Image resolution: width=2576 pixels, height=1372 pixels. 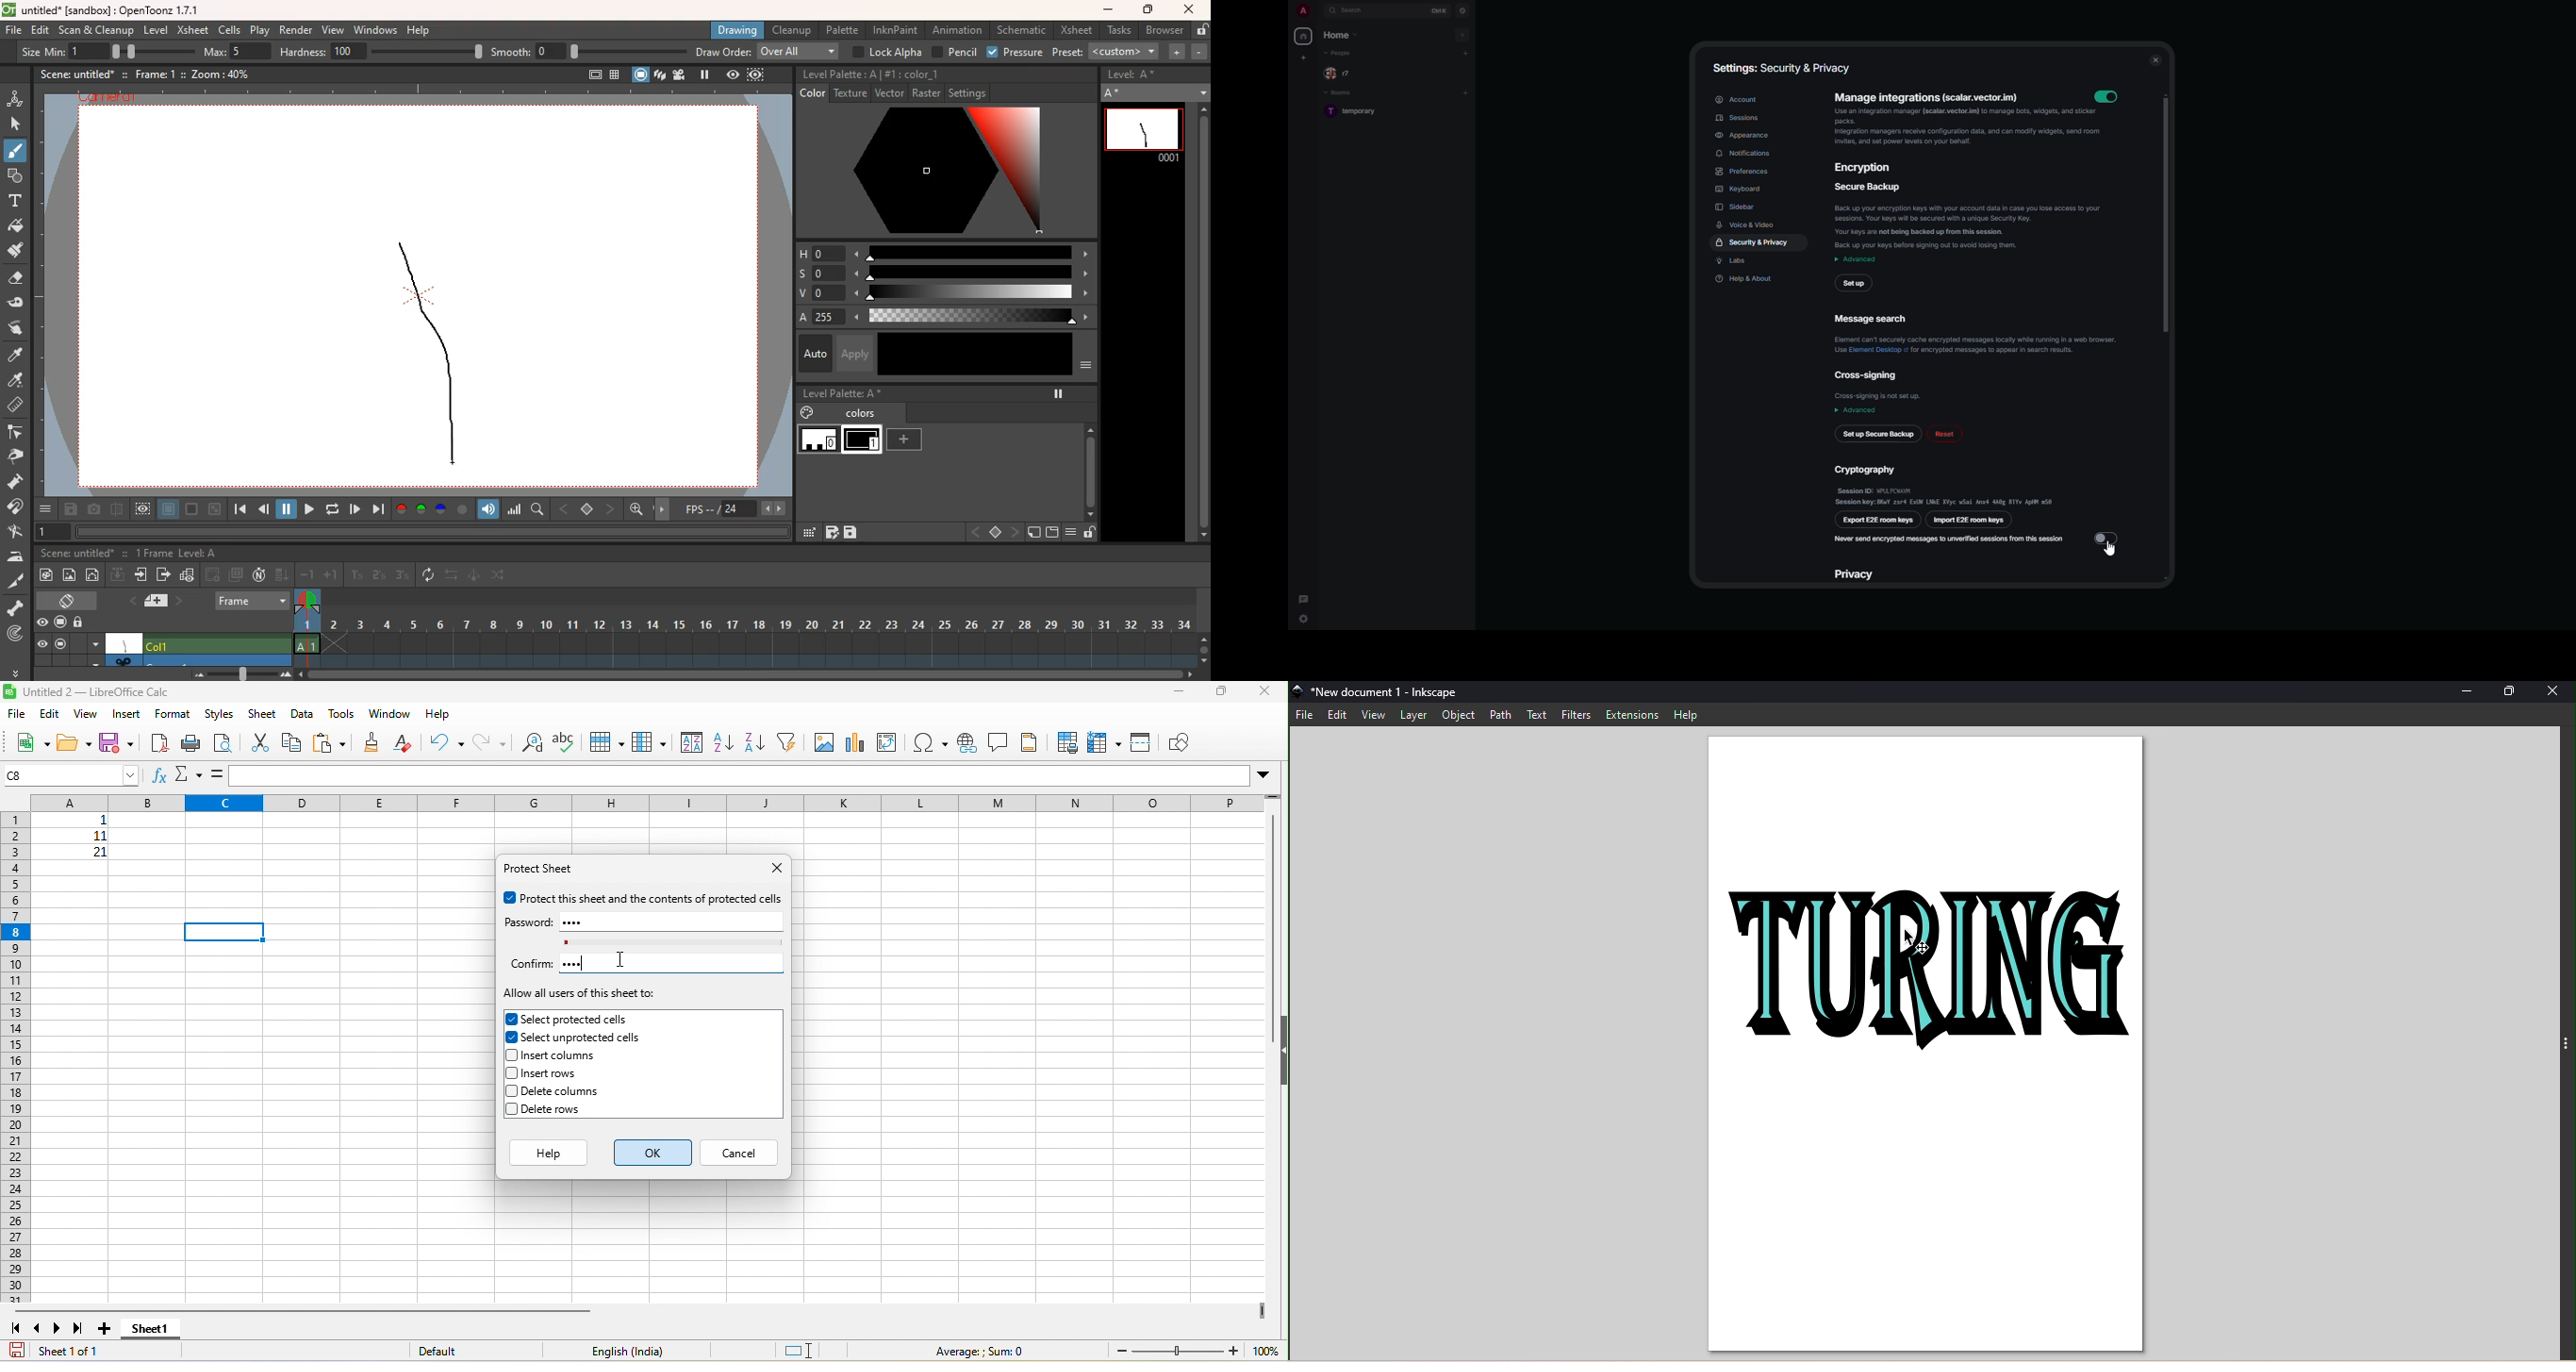 I want to click on maximize, so click(x=1223, y=693).